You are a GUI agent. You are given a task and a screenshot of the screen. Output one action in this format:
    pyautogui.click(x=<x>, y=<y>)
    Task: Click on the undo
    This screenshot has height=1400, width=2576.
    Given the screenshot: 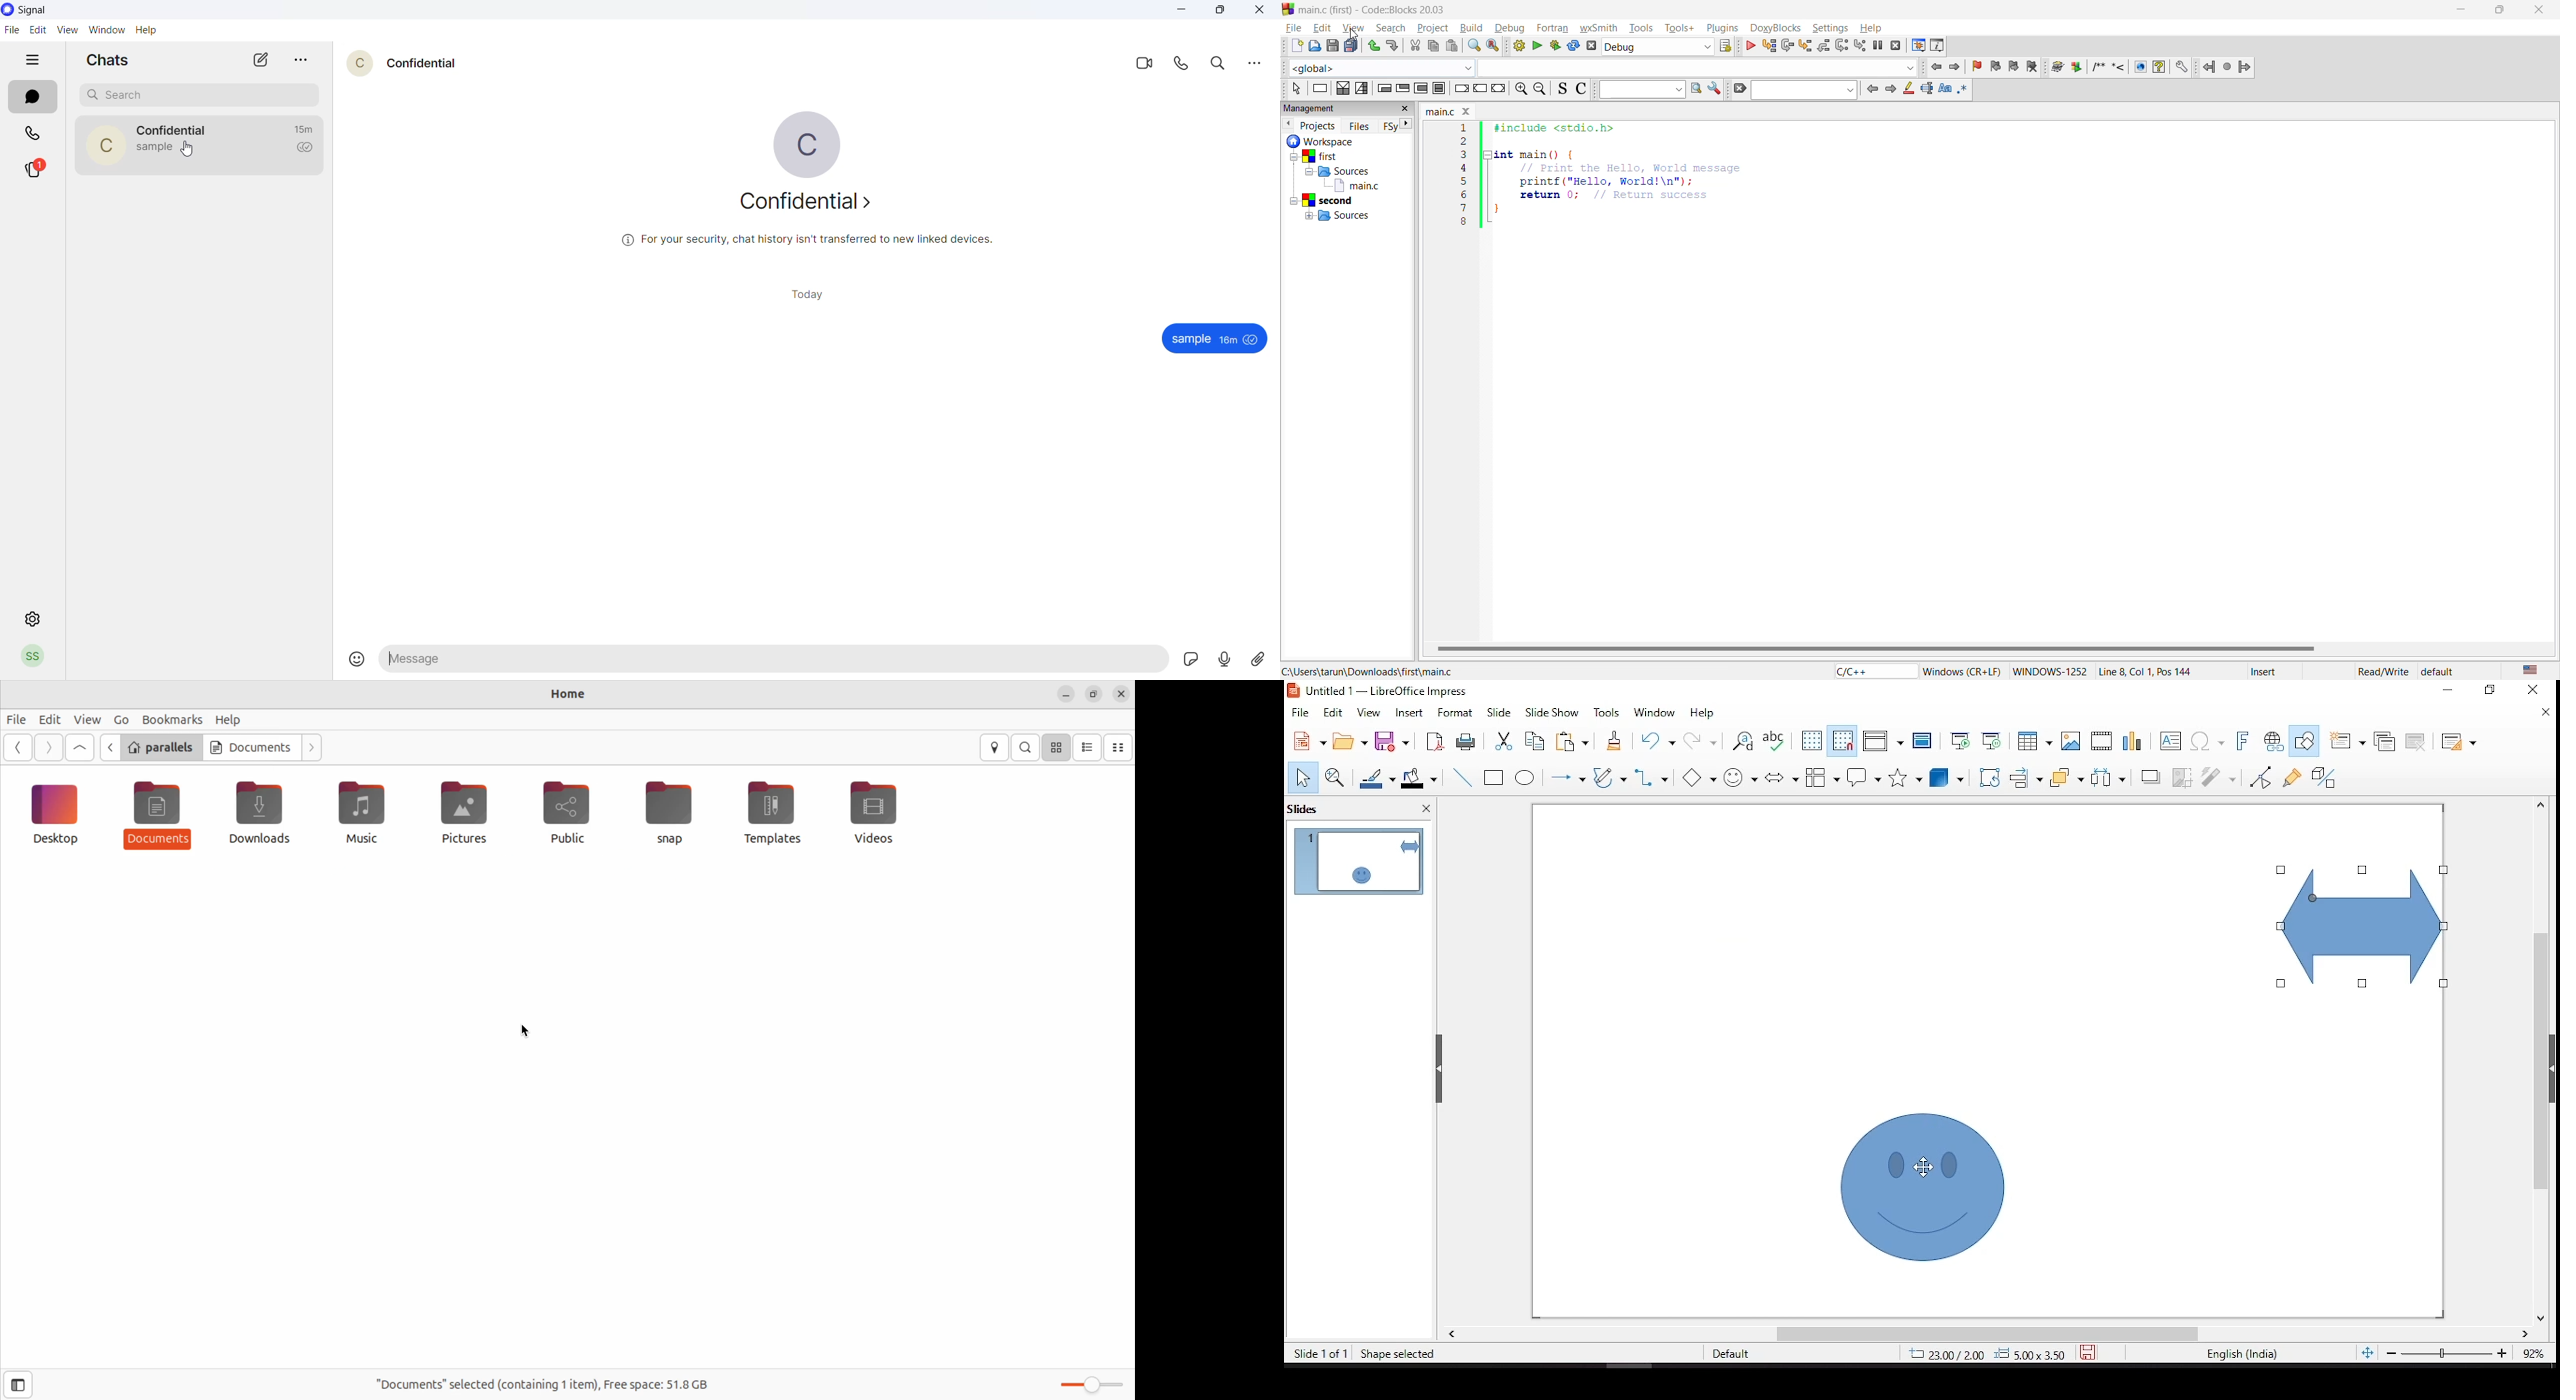 What is the action you would take?
    pyautogui.click(x=1659, y=742)
    